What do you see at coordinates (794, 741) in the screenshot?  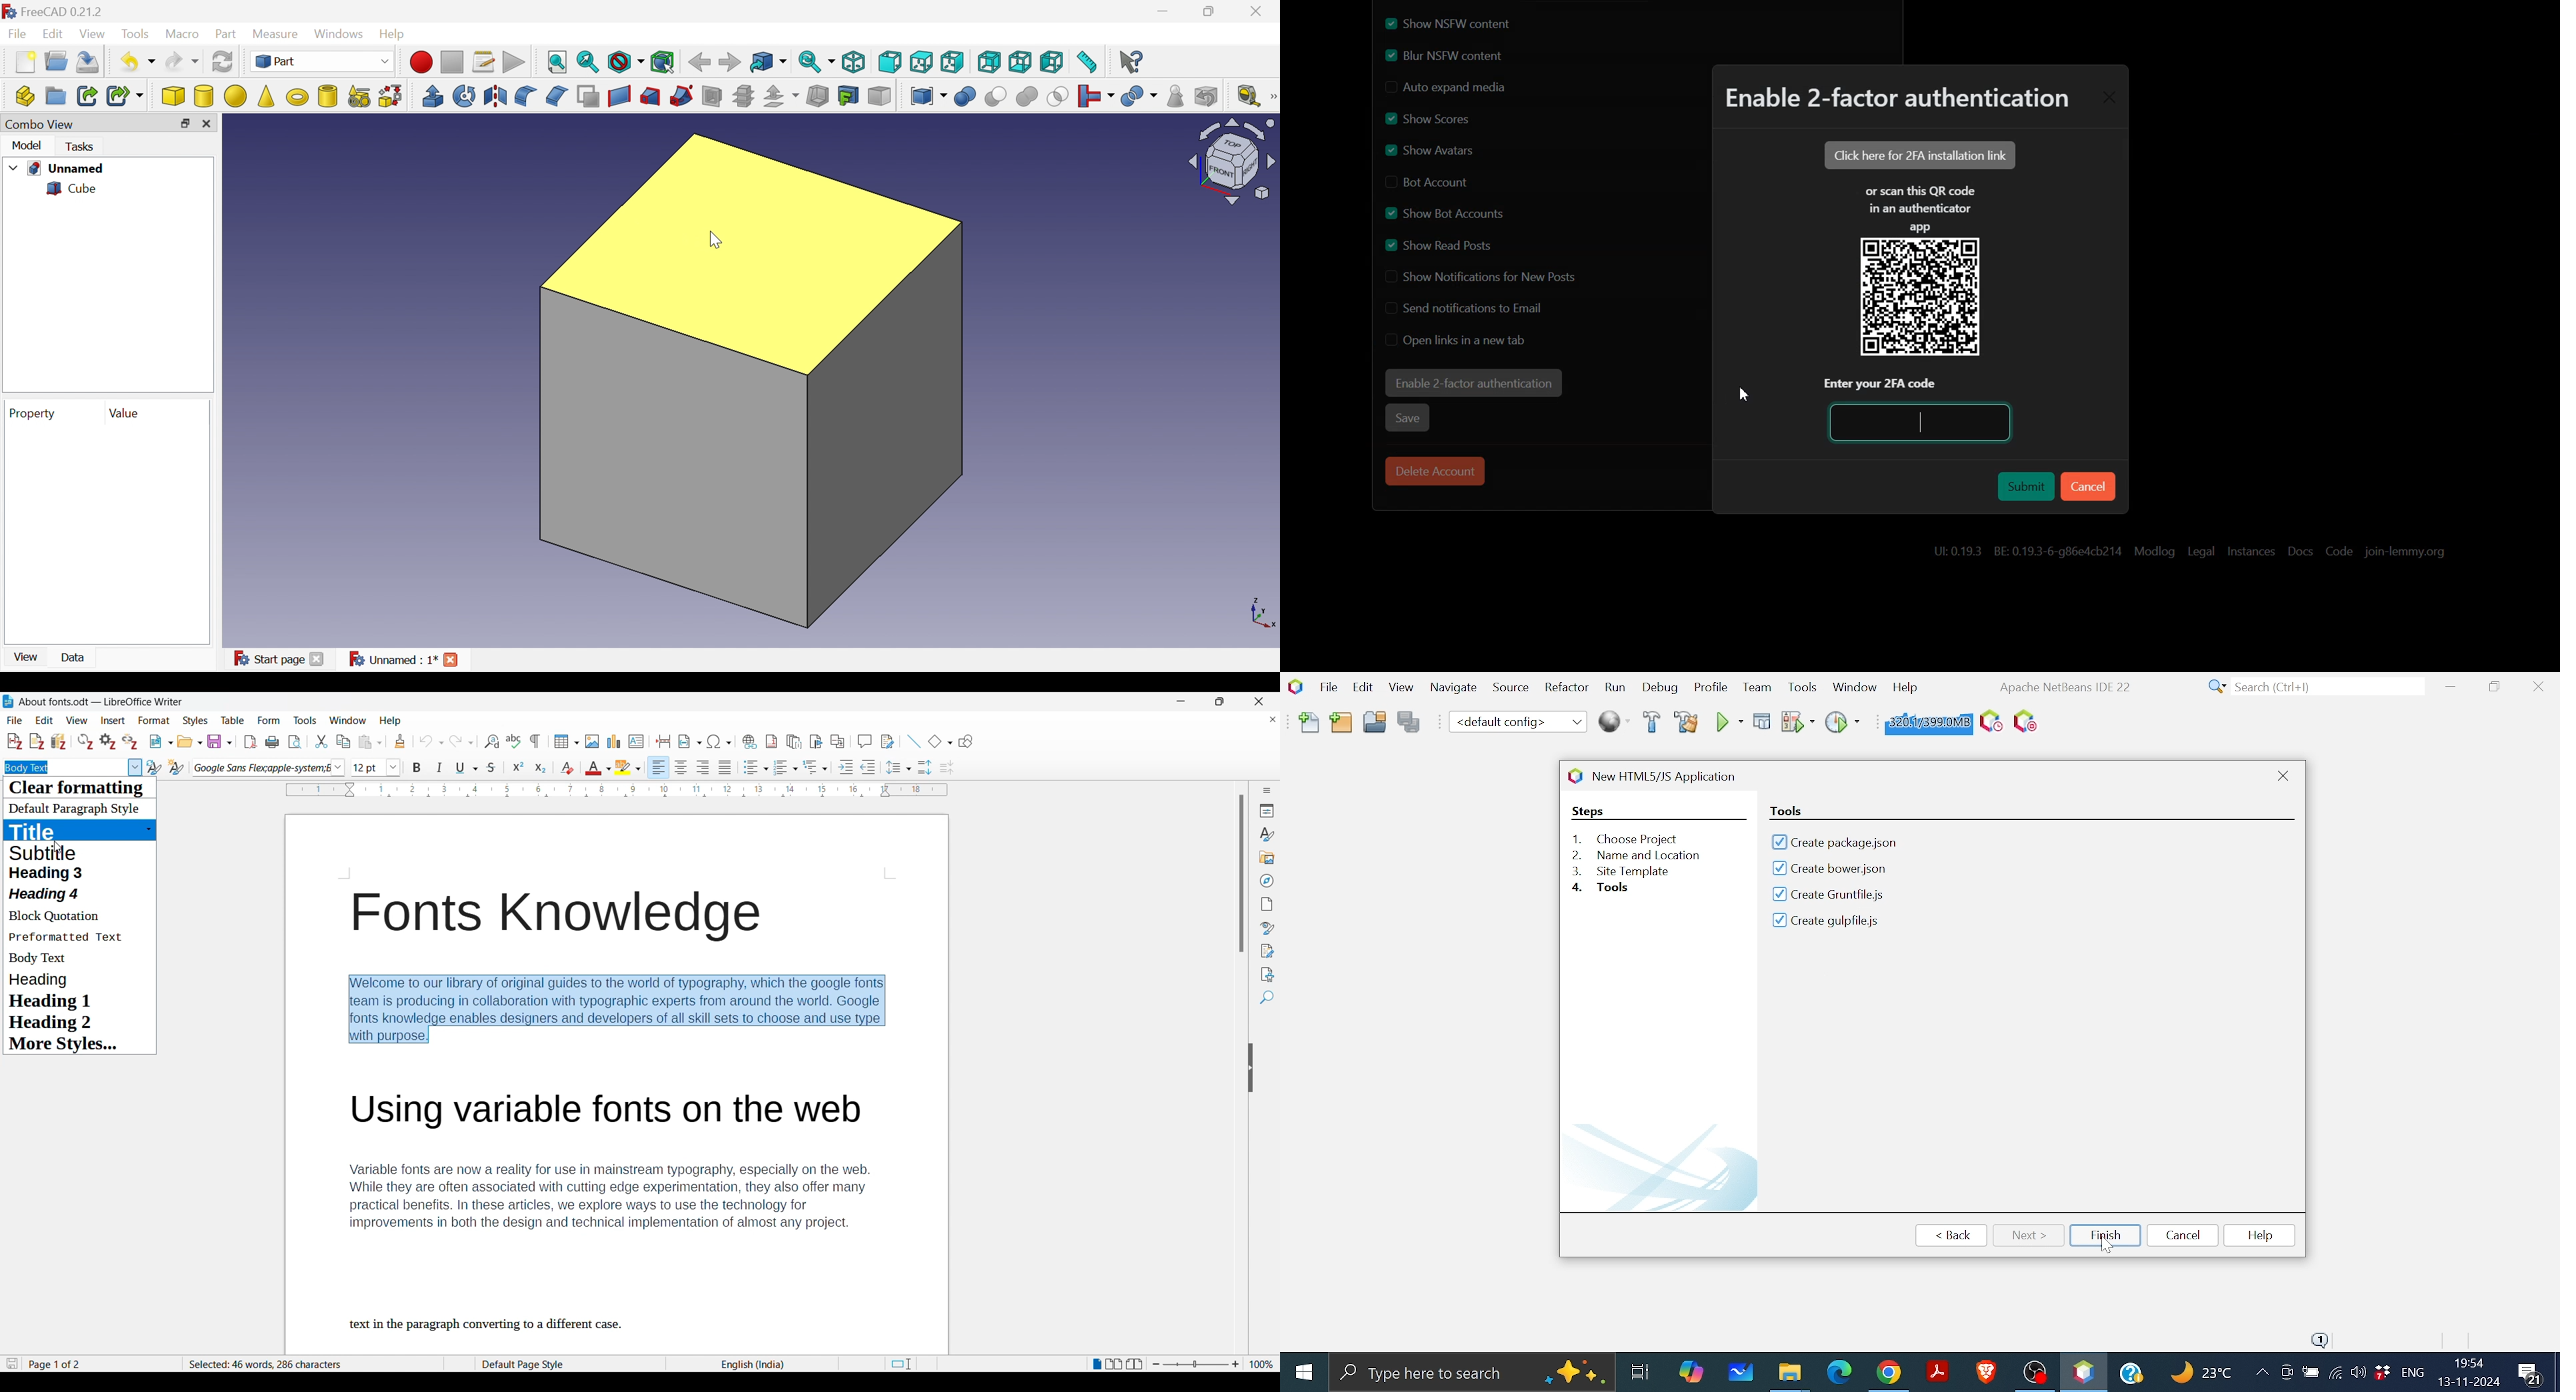 I see `Insert endnote` at bounding box center [794, 741].